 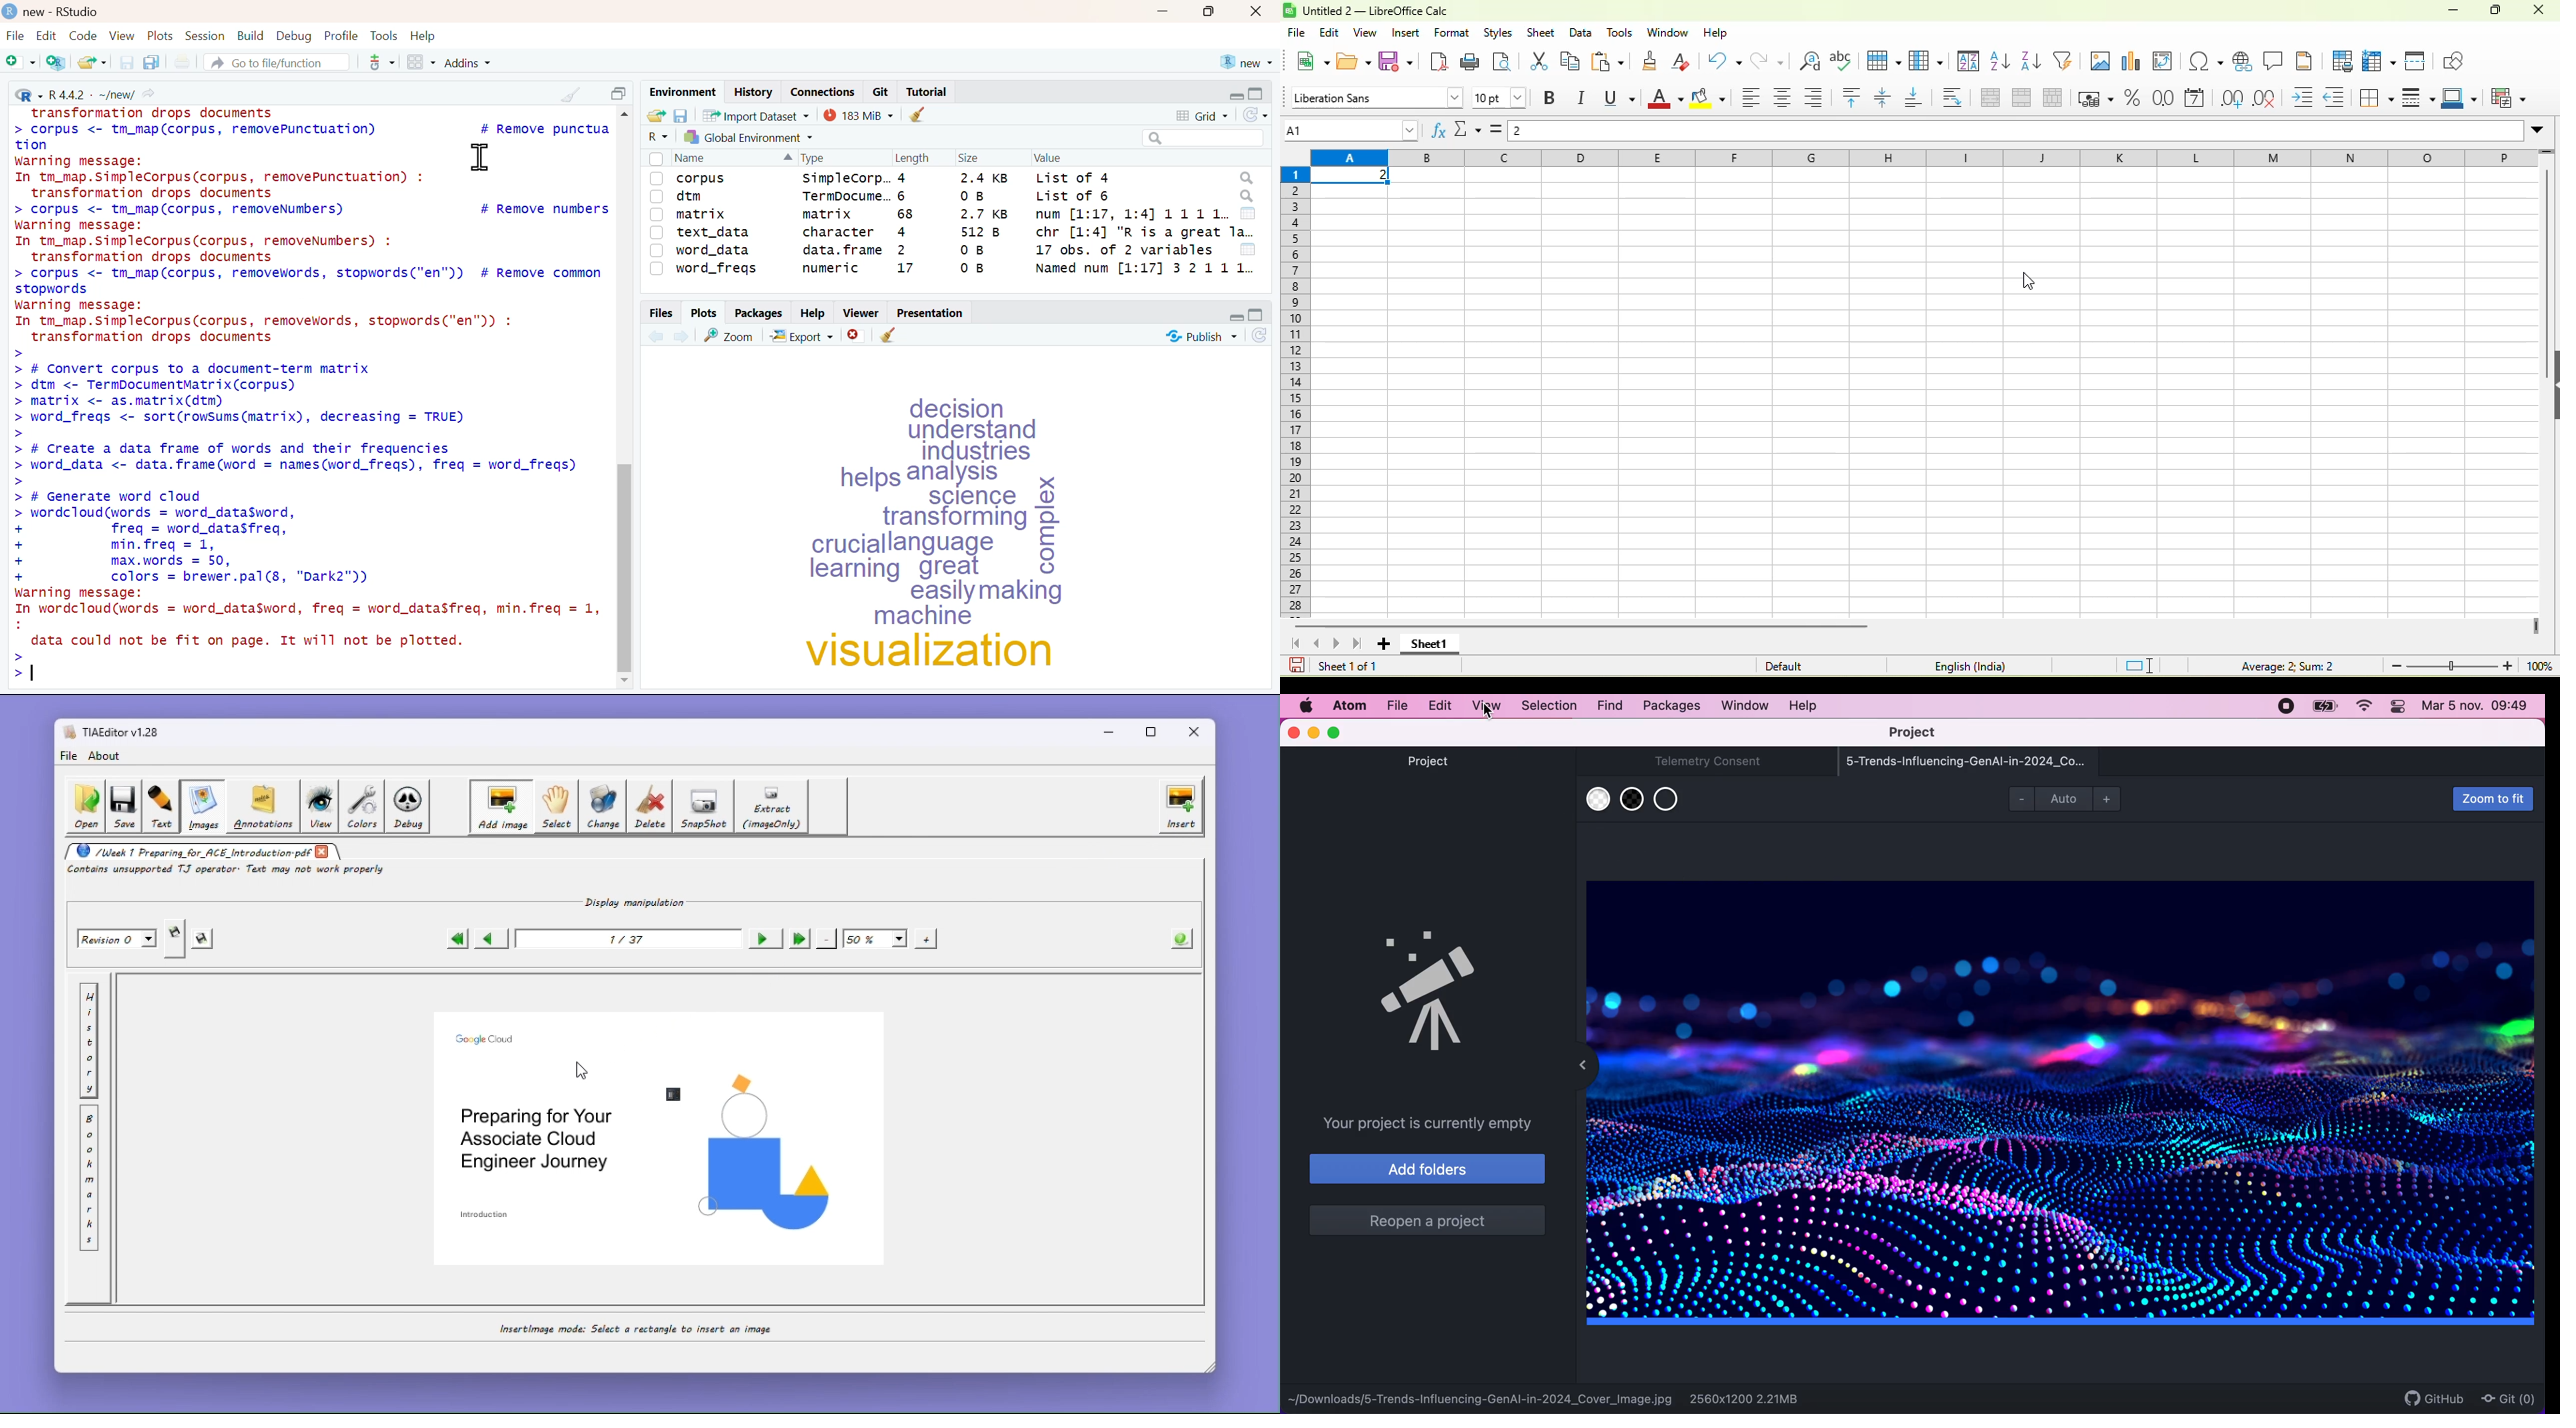 What do you see at coordinates (957, 475) in the screenshot?
I see `analysis` at bounding box center [957, 475].